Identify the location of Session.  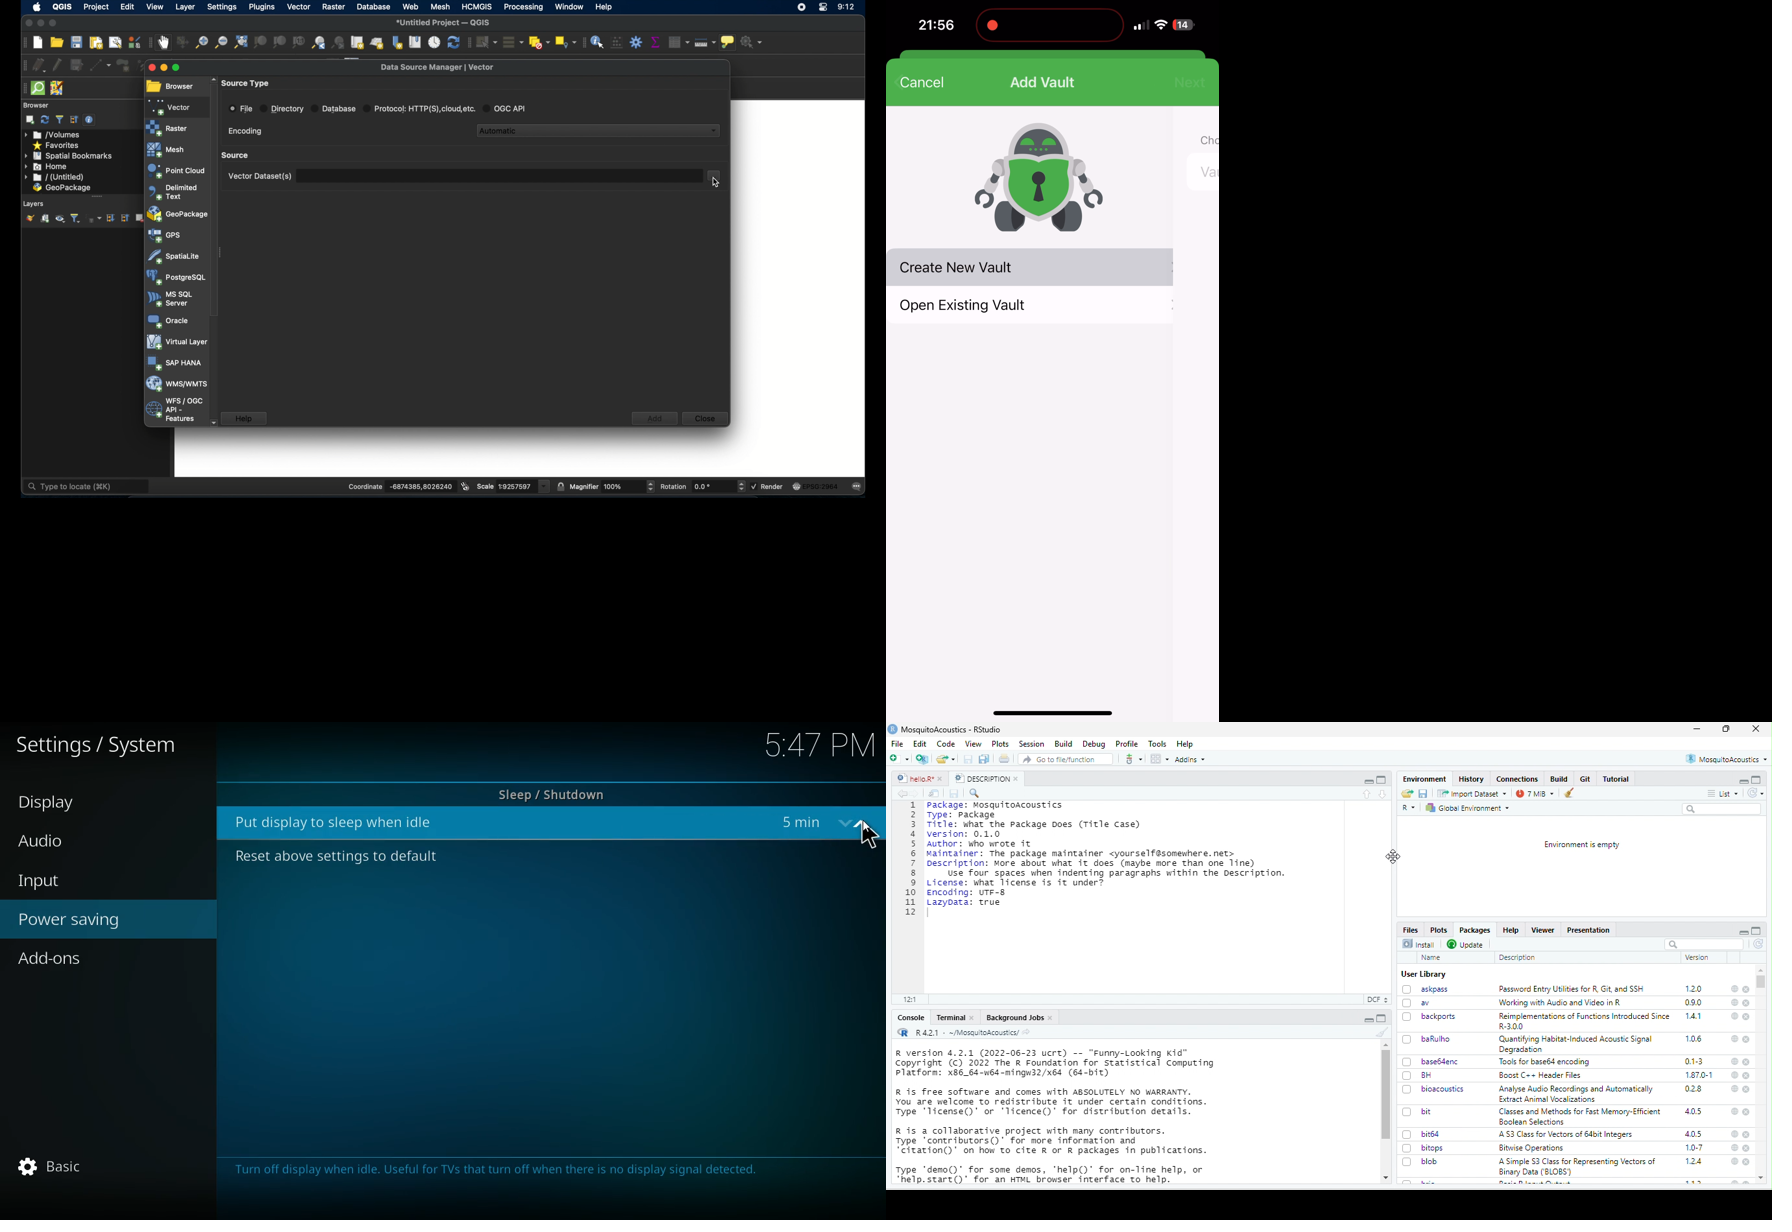
(1031, 744).